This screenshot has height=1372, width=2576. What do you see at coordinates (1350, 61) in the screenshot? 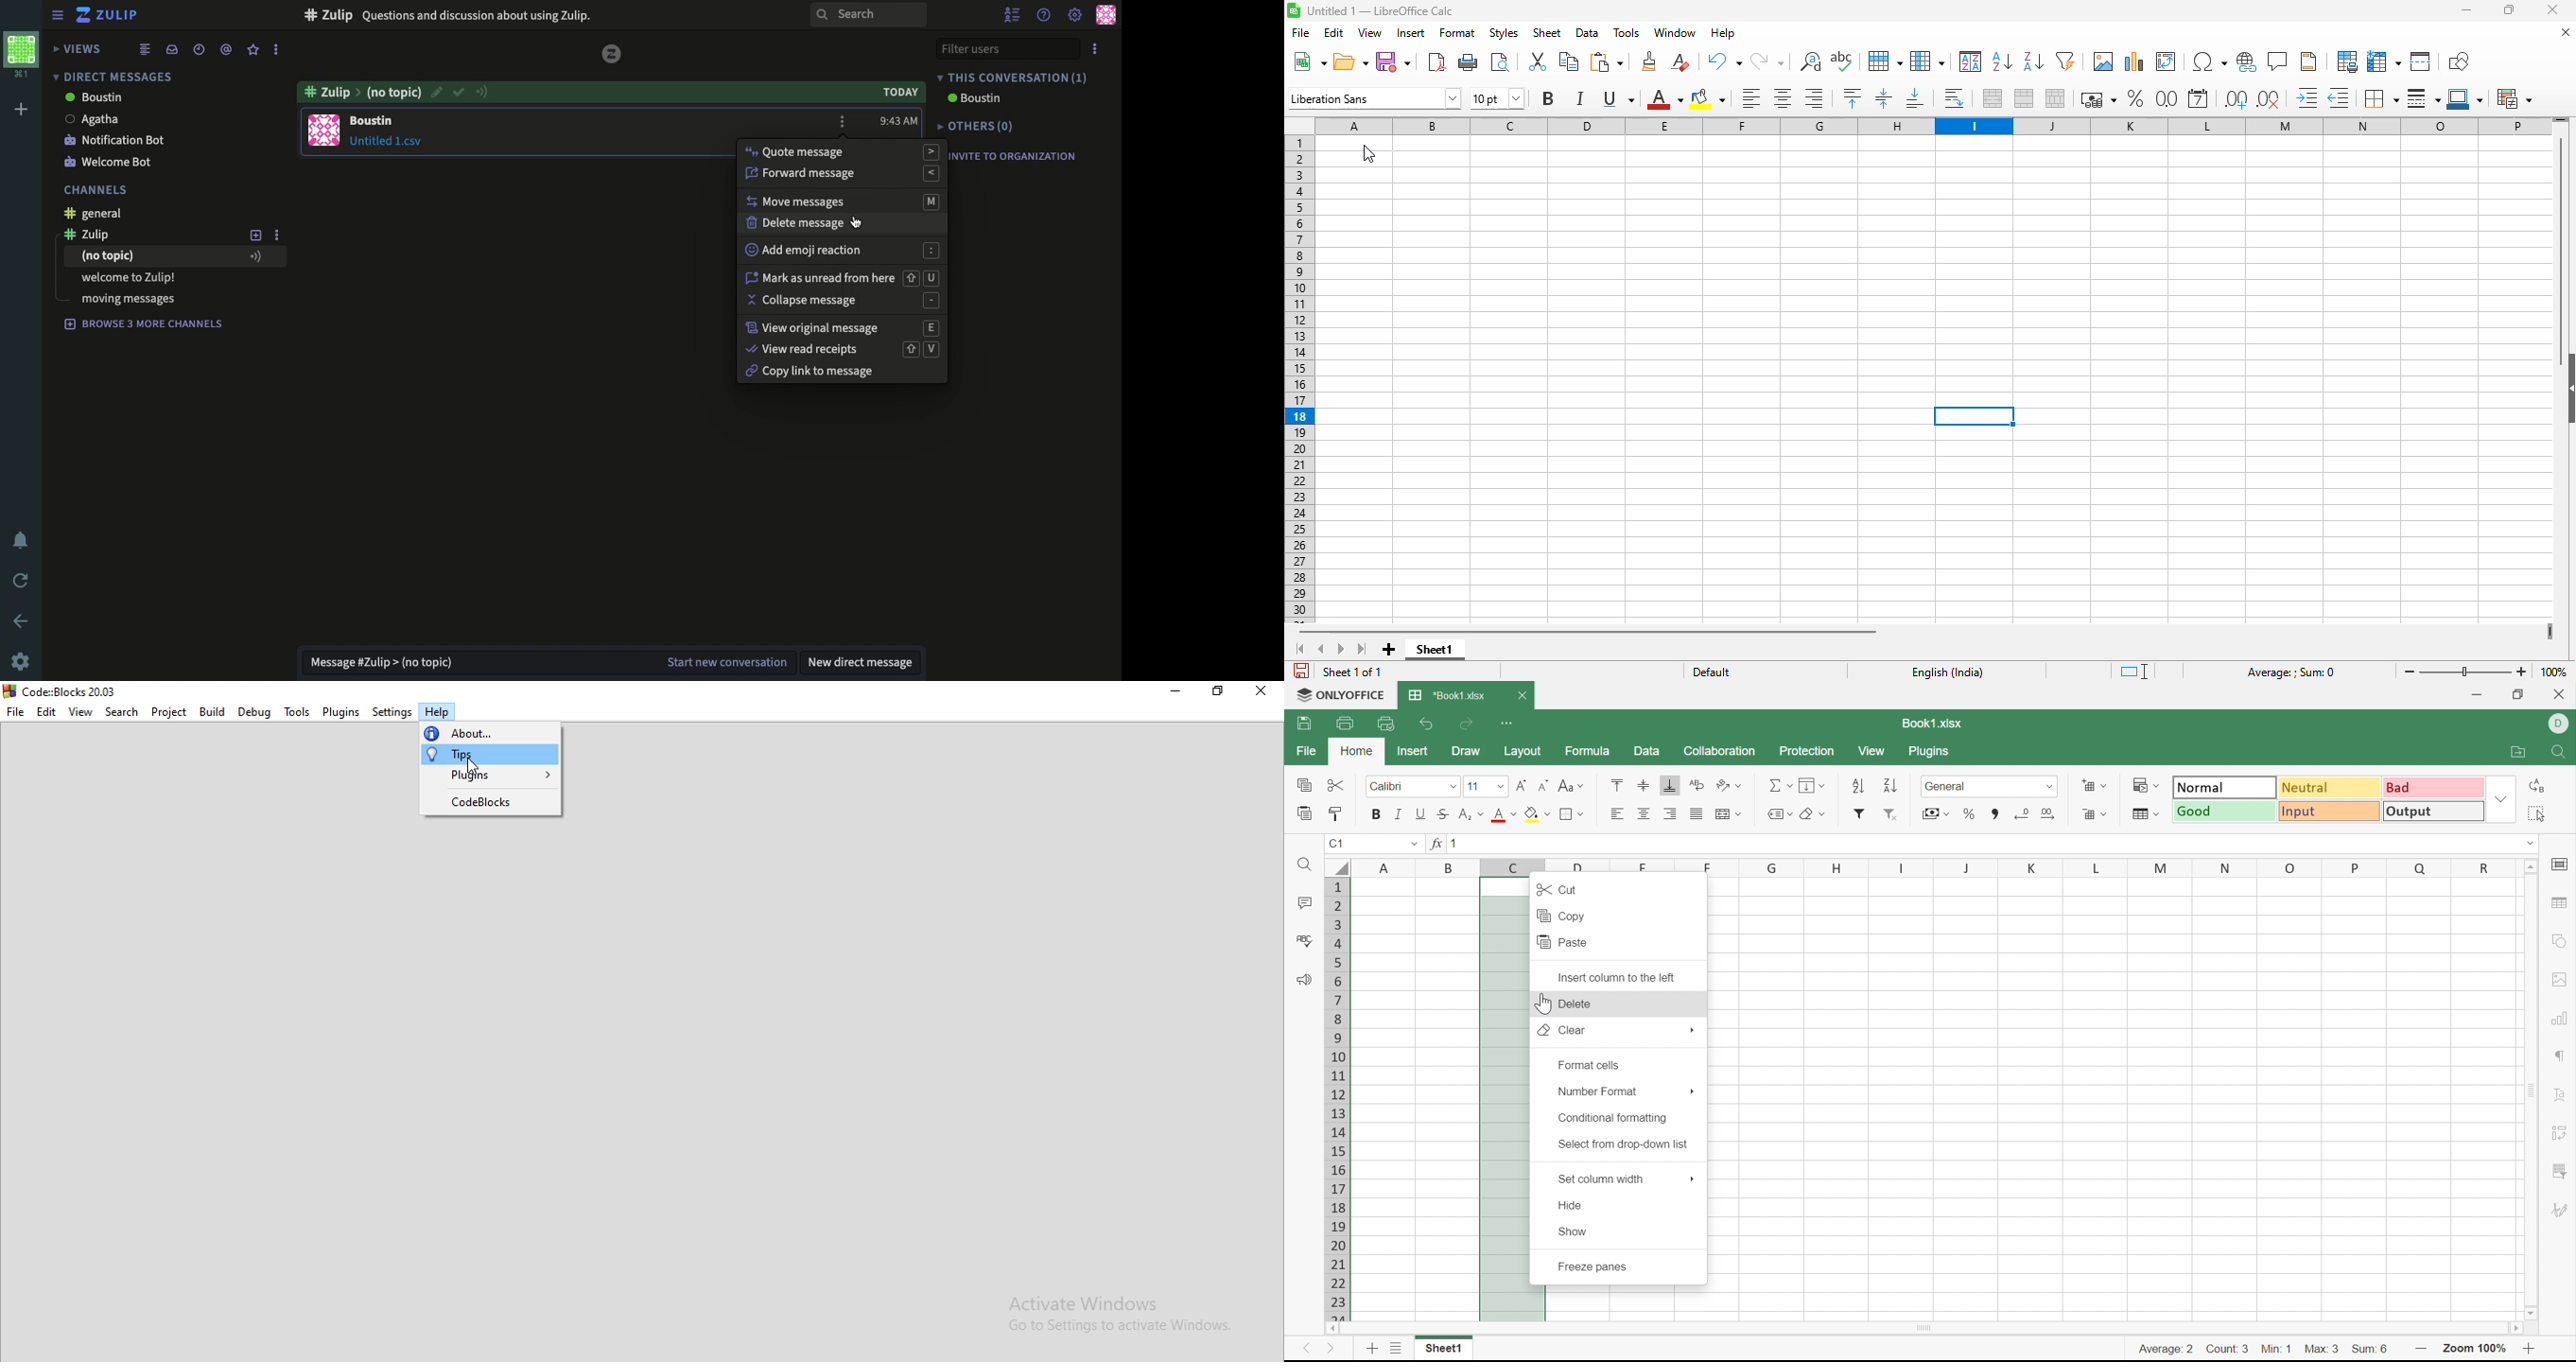
I see `open` at bounding box center [1350, 61].